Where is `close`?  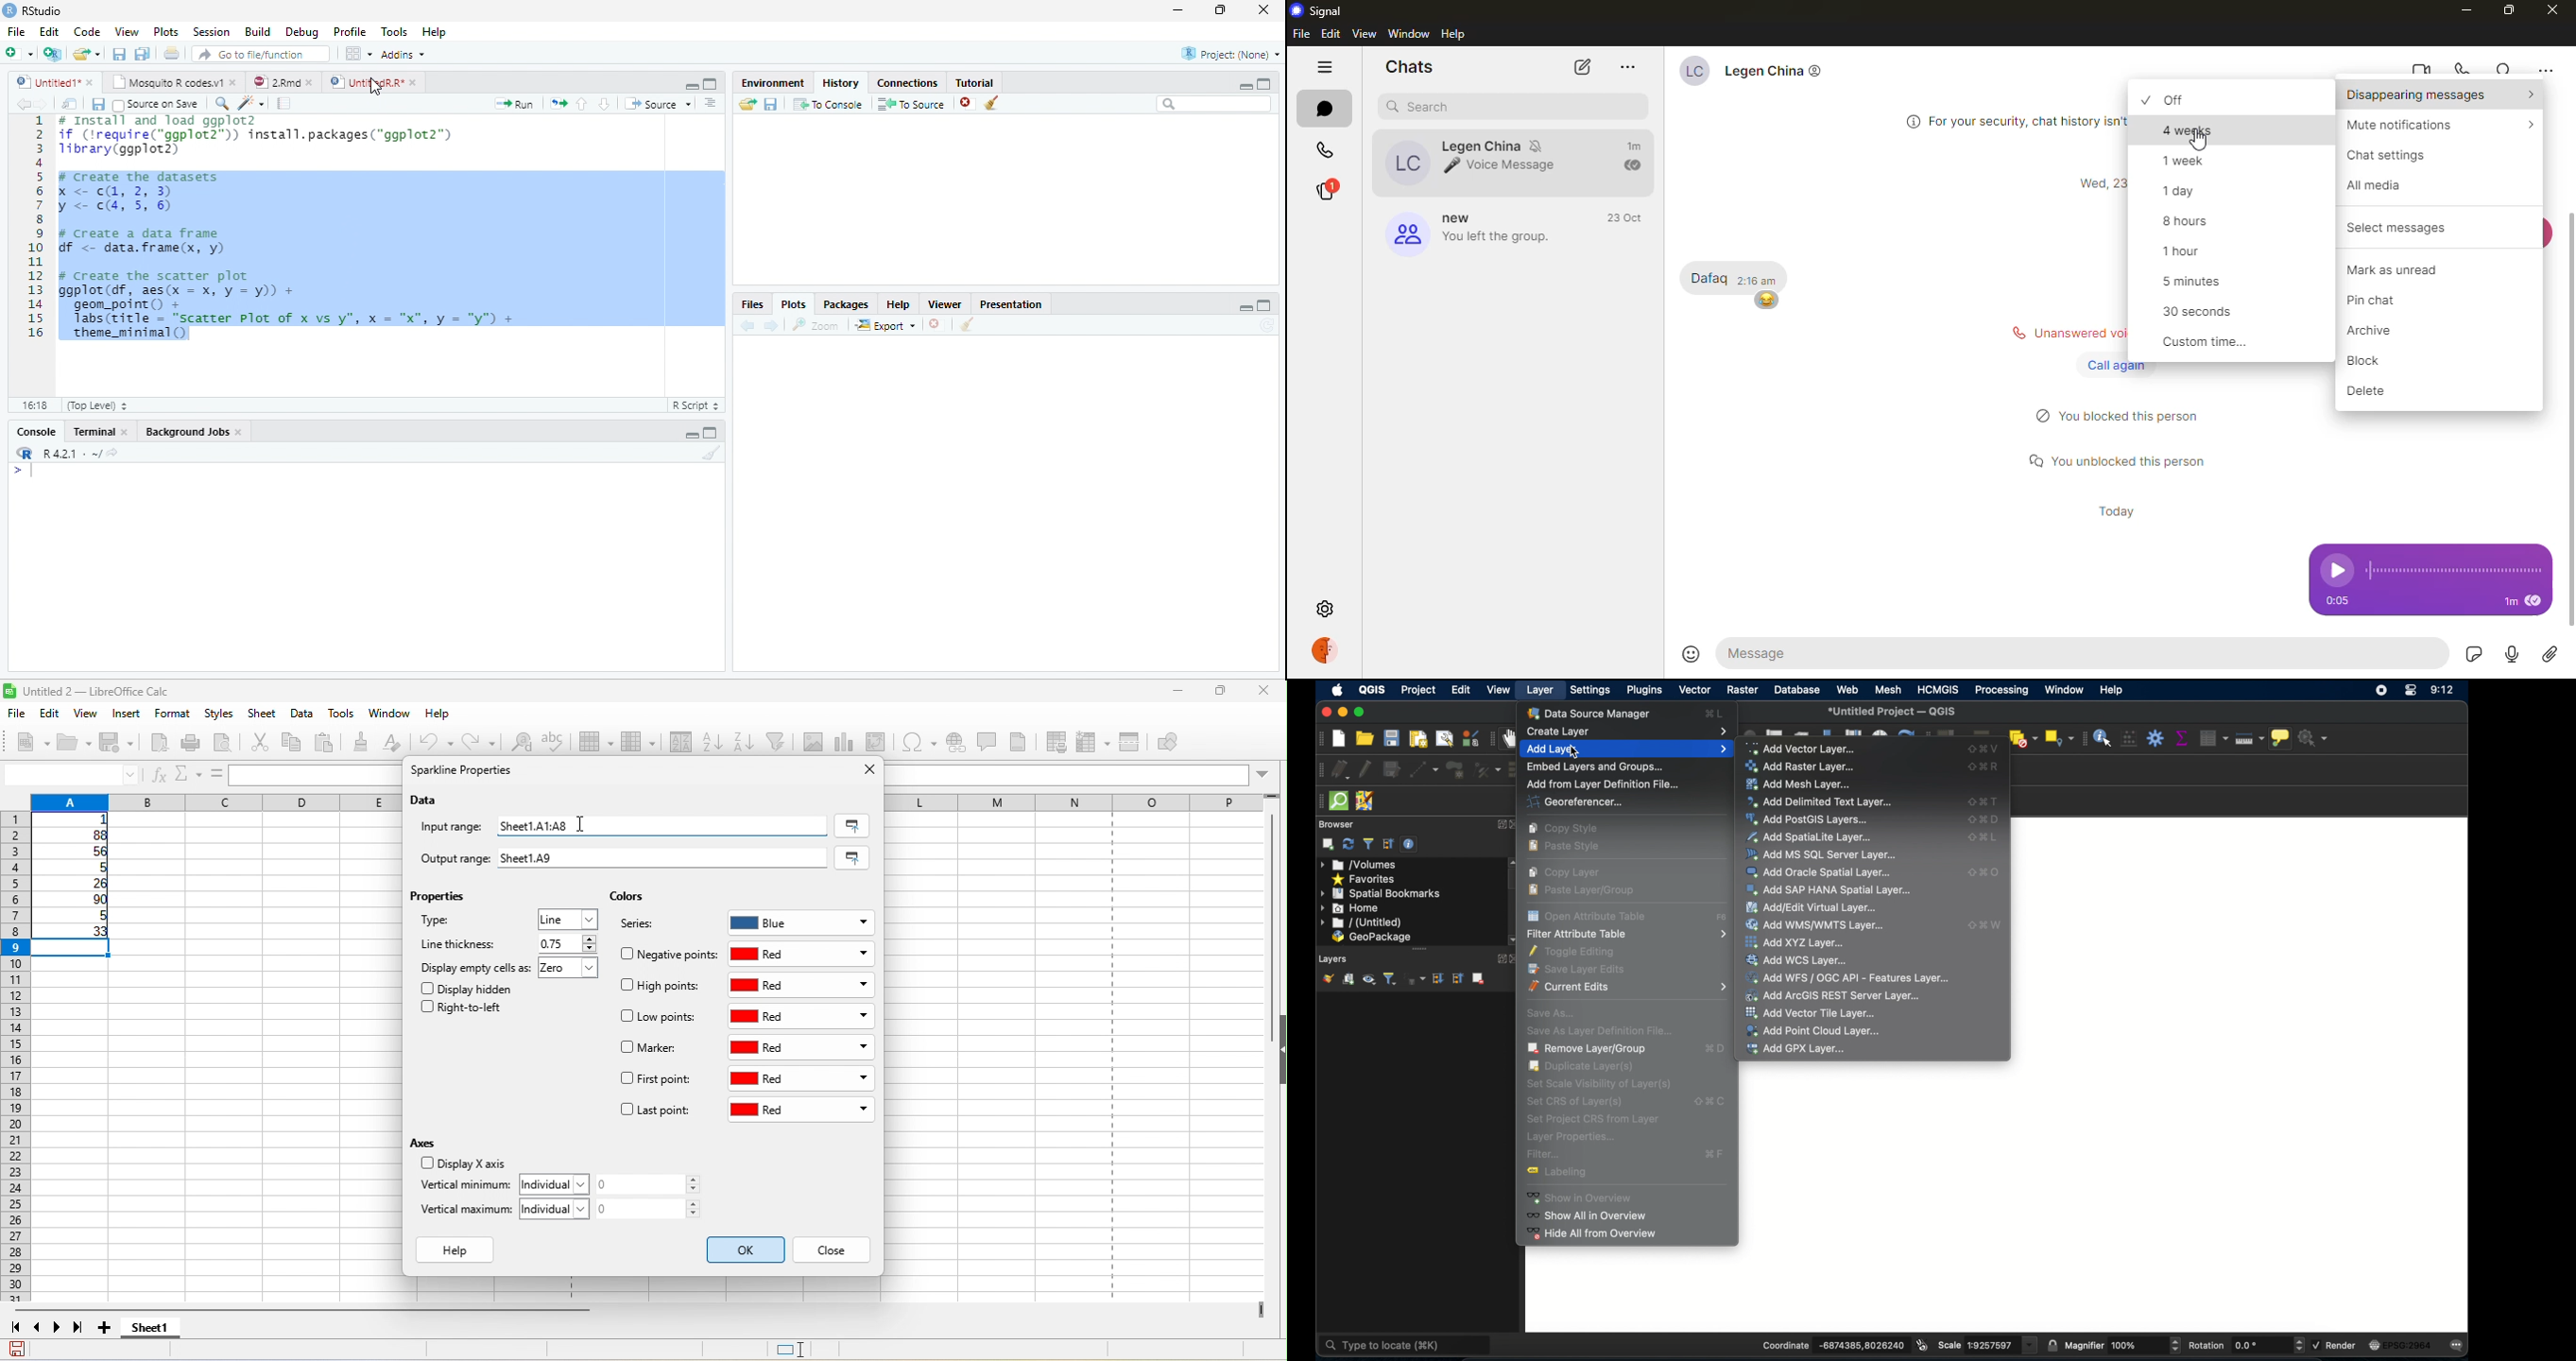 close is located at coordinates (309, 82).